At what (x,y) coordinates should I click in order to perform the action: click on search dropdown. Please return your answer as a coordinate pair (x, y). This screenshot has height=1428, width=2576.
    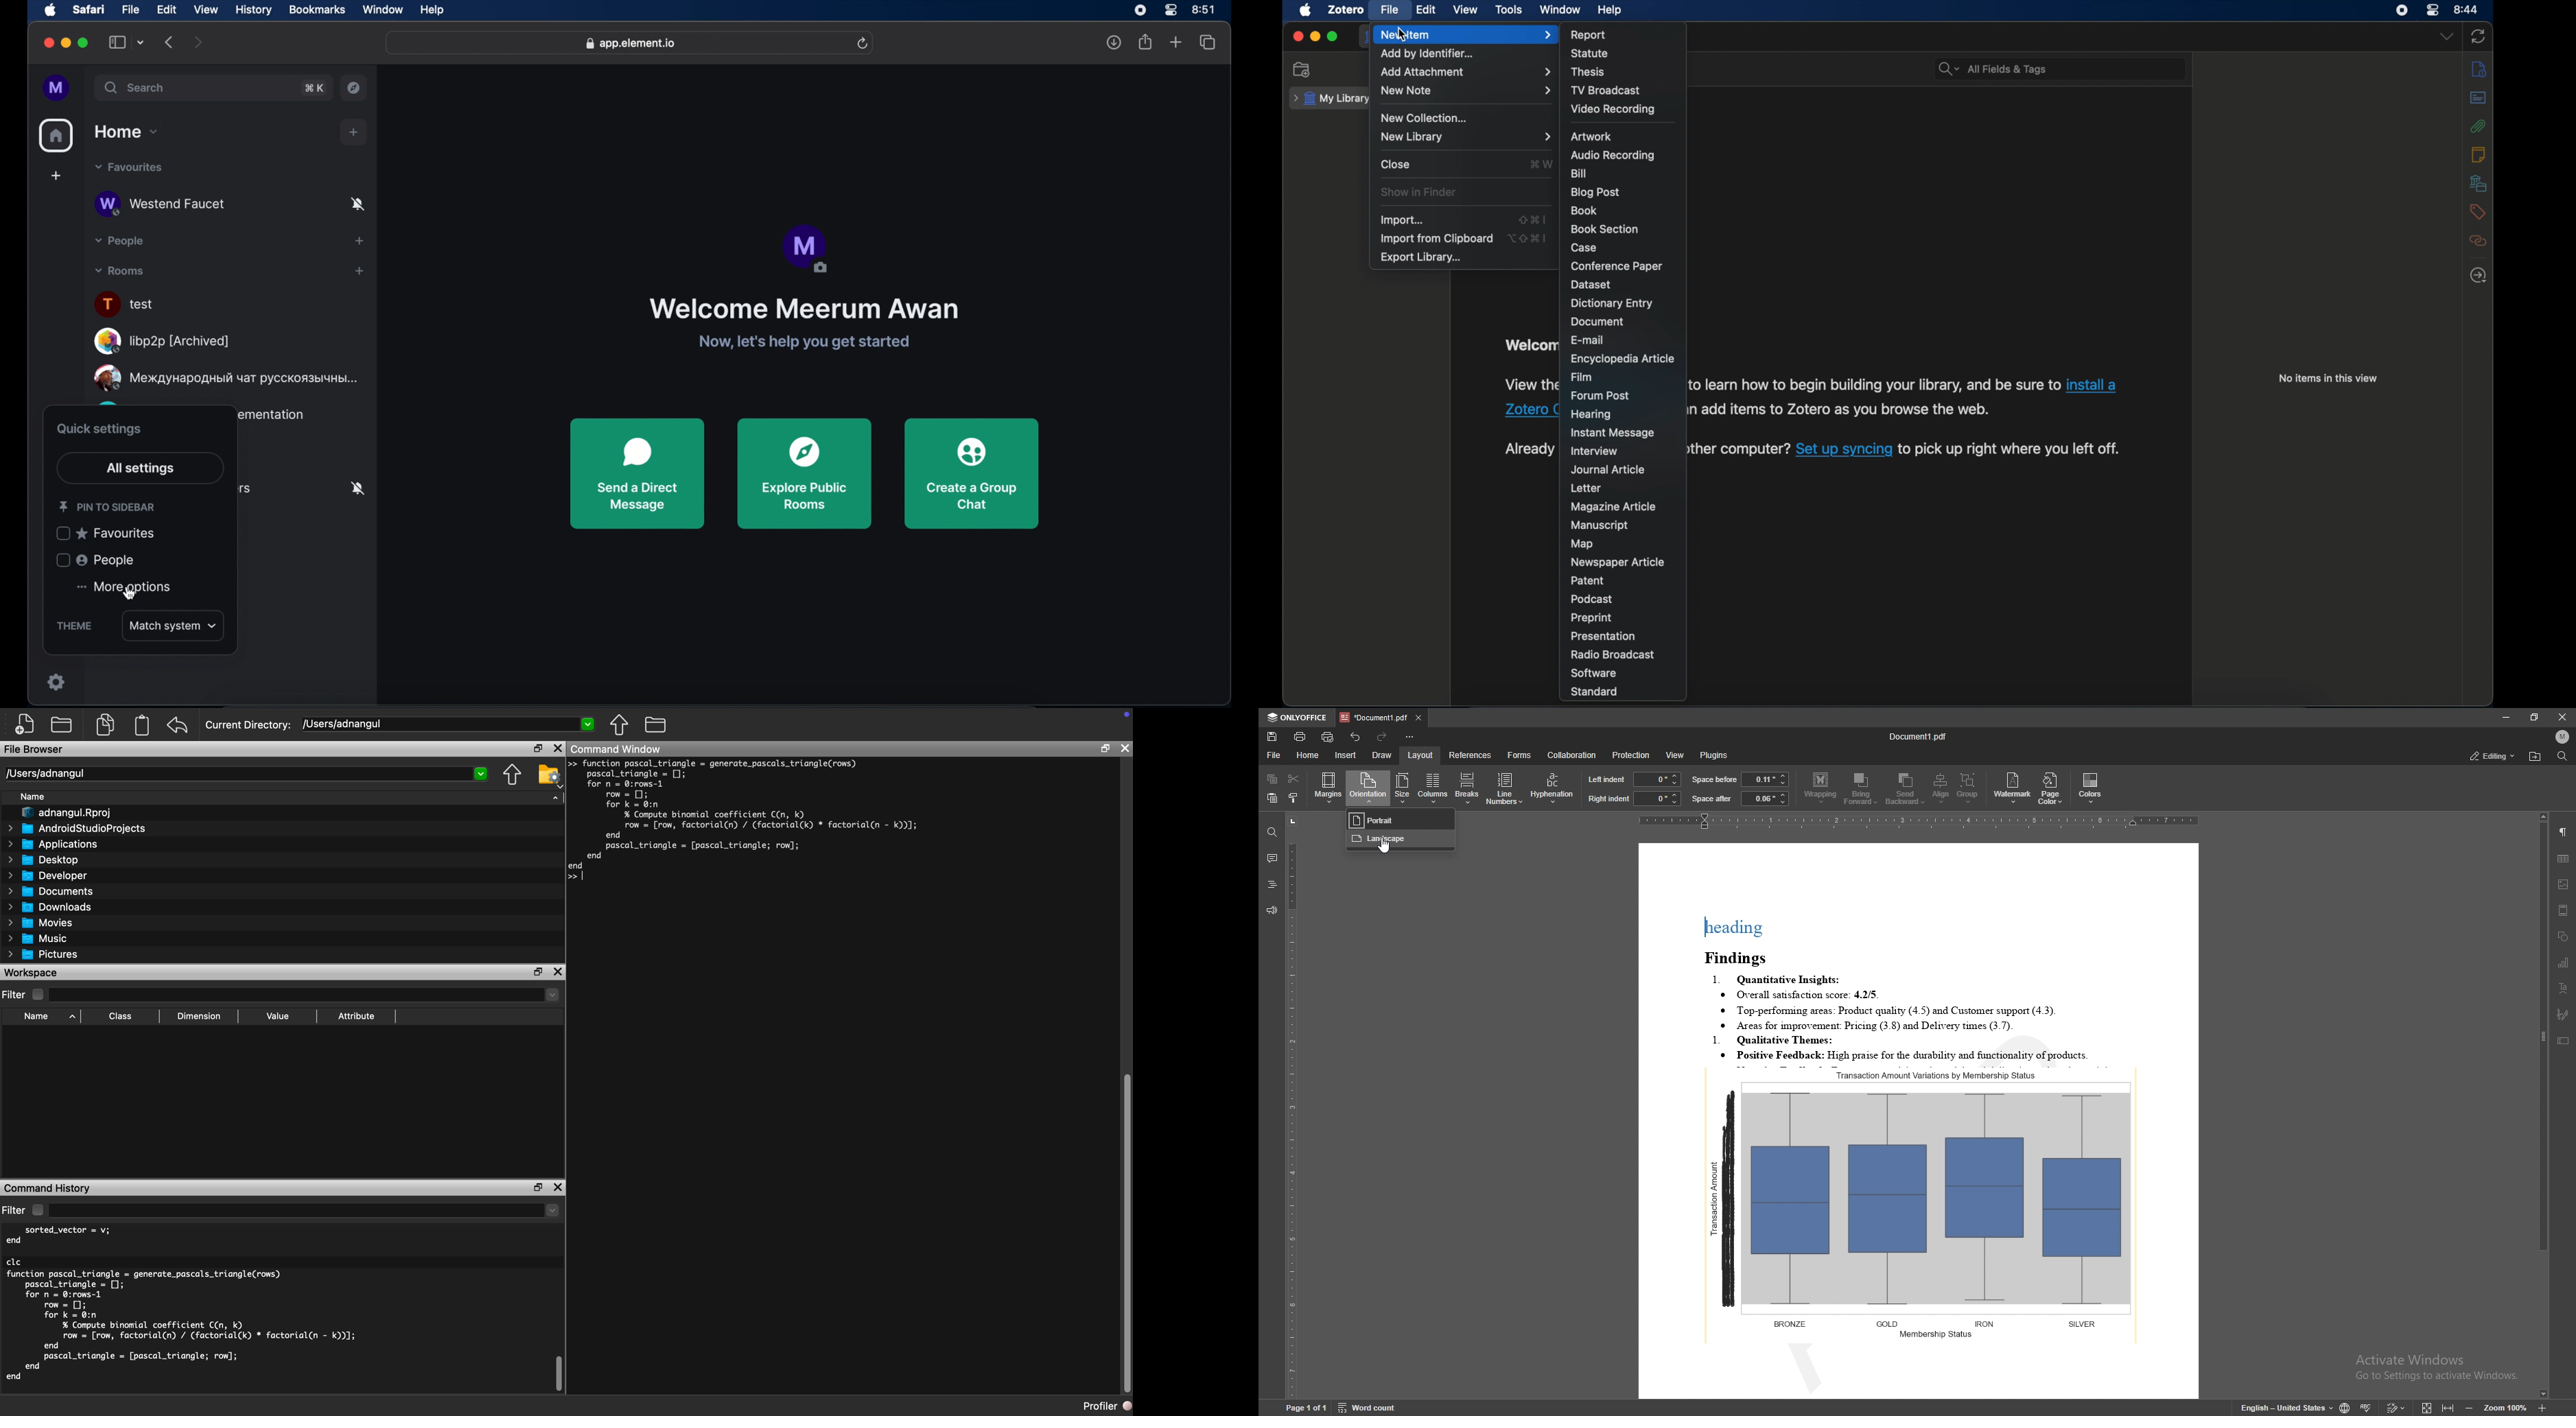
    Looking at the image, I should click on (1948, 69).